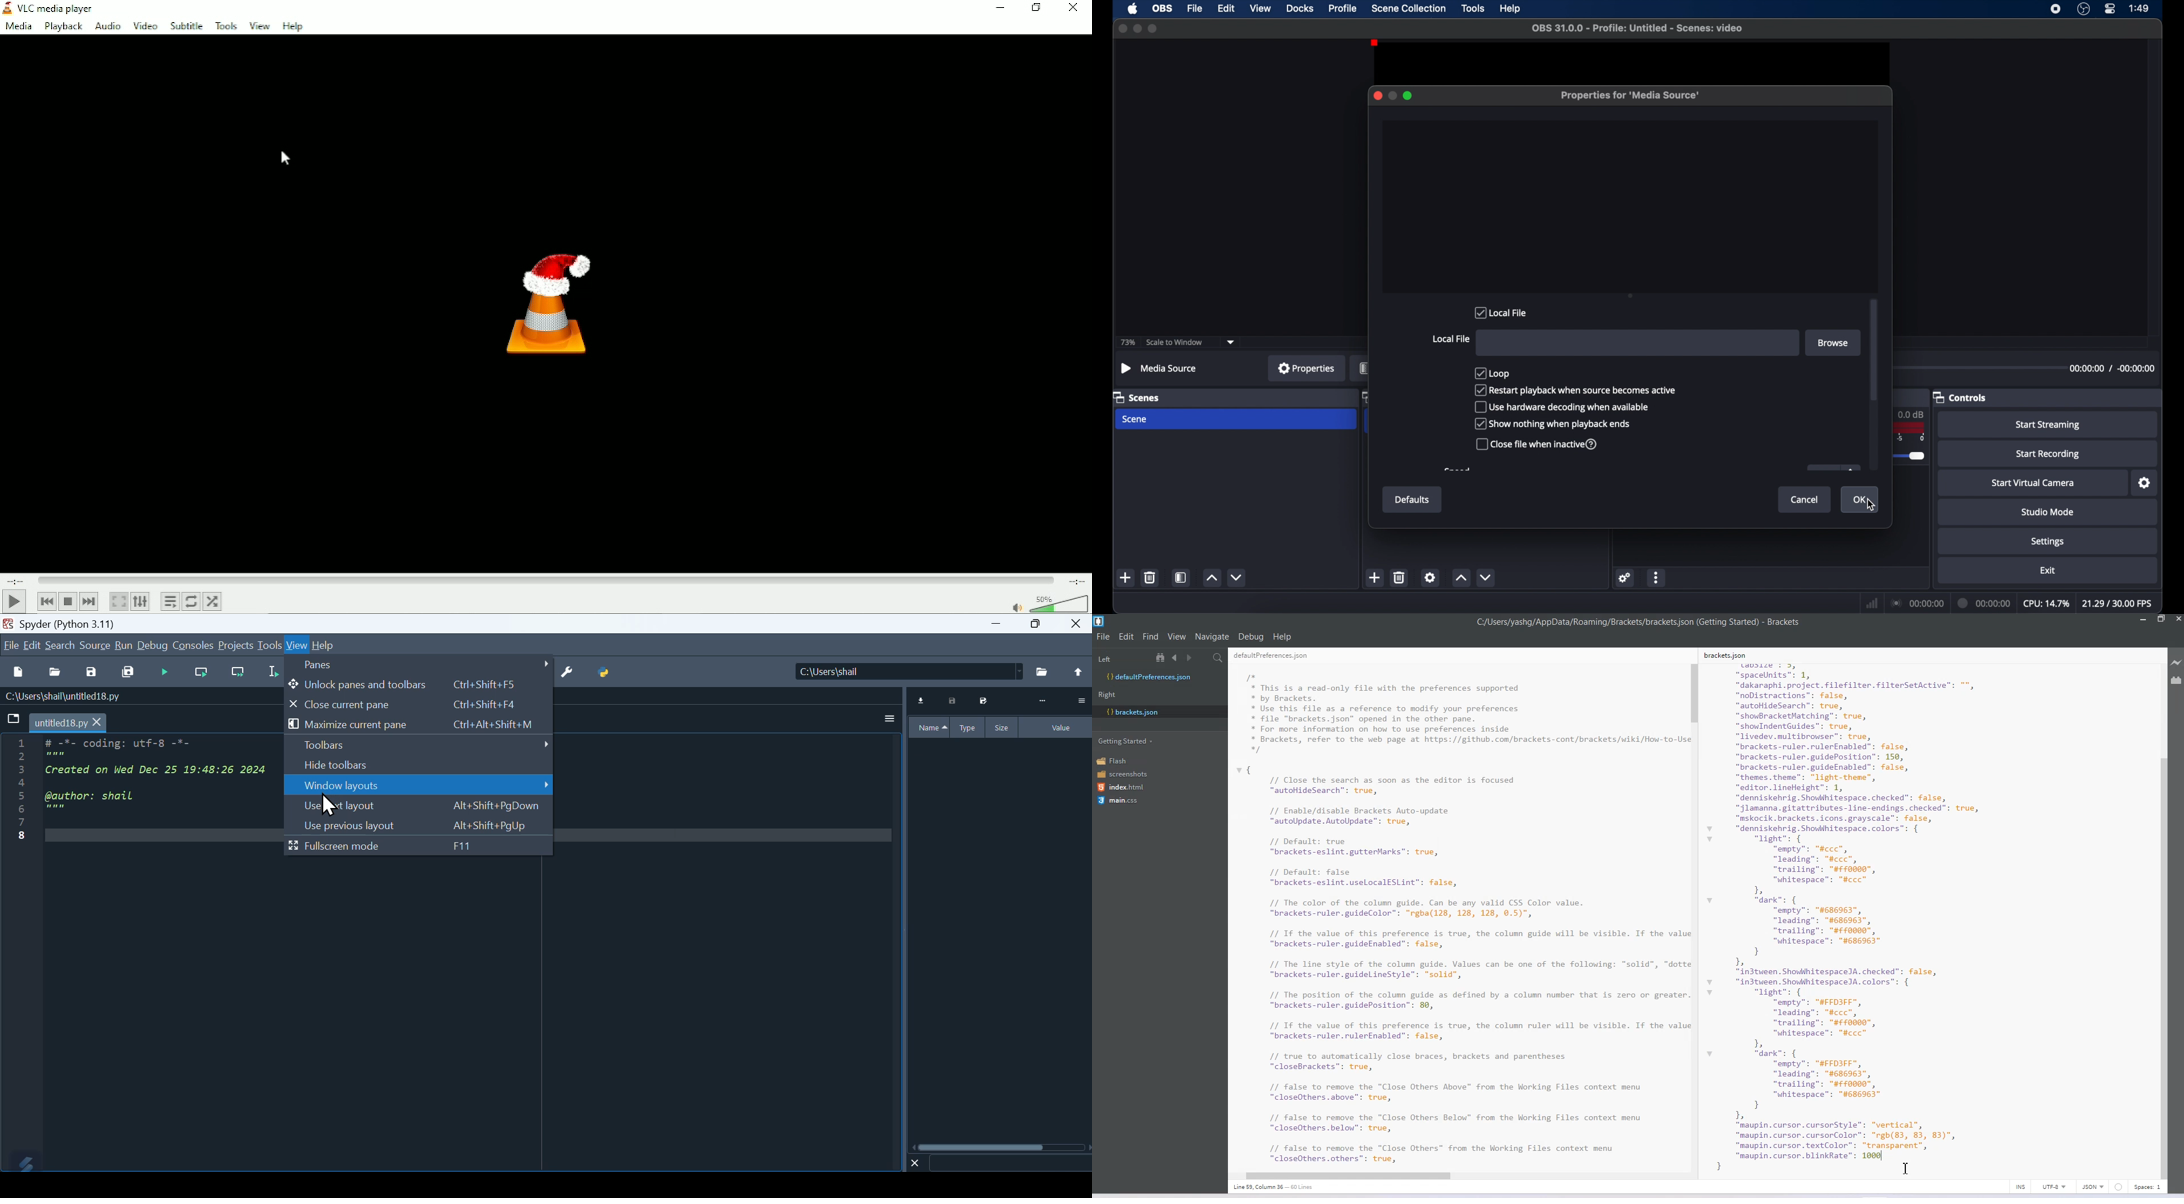  I want to click on Audio, so click(107, 26).